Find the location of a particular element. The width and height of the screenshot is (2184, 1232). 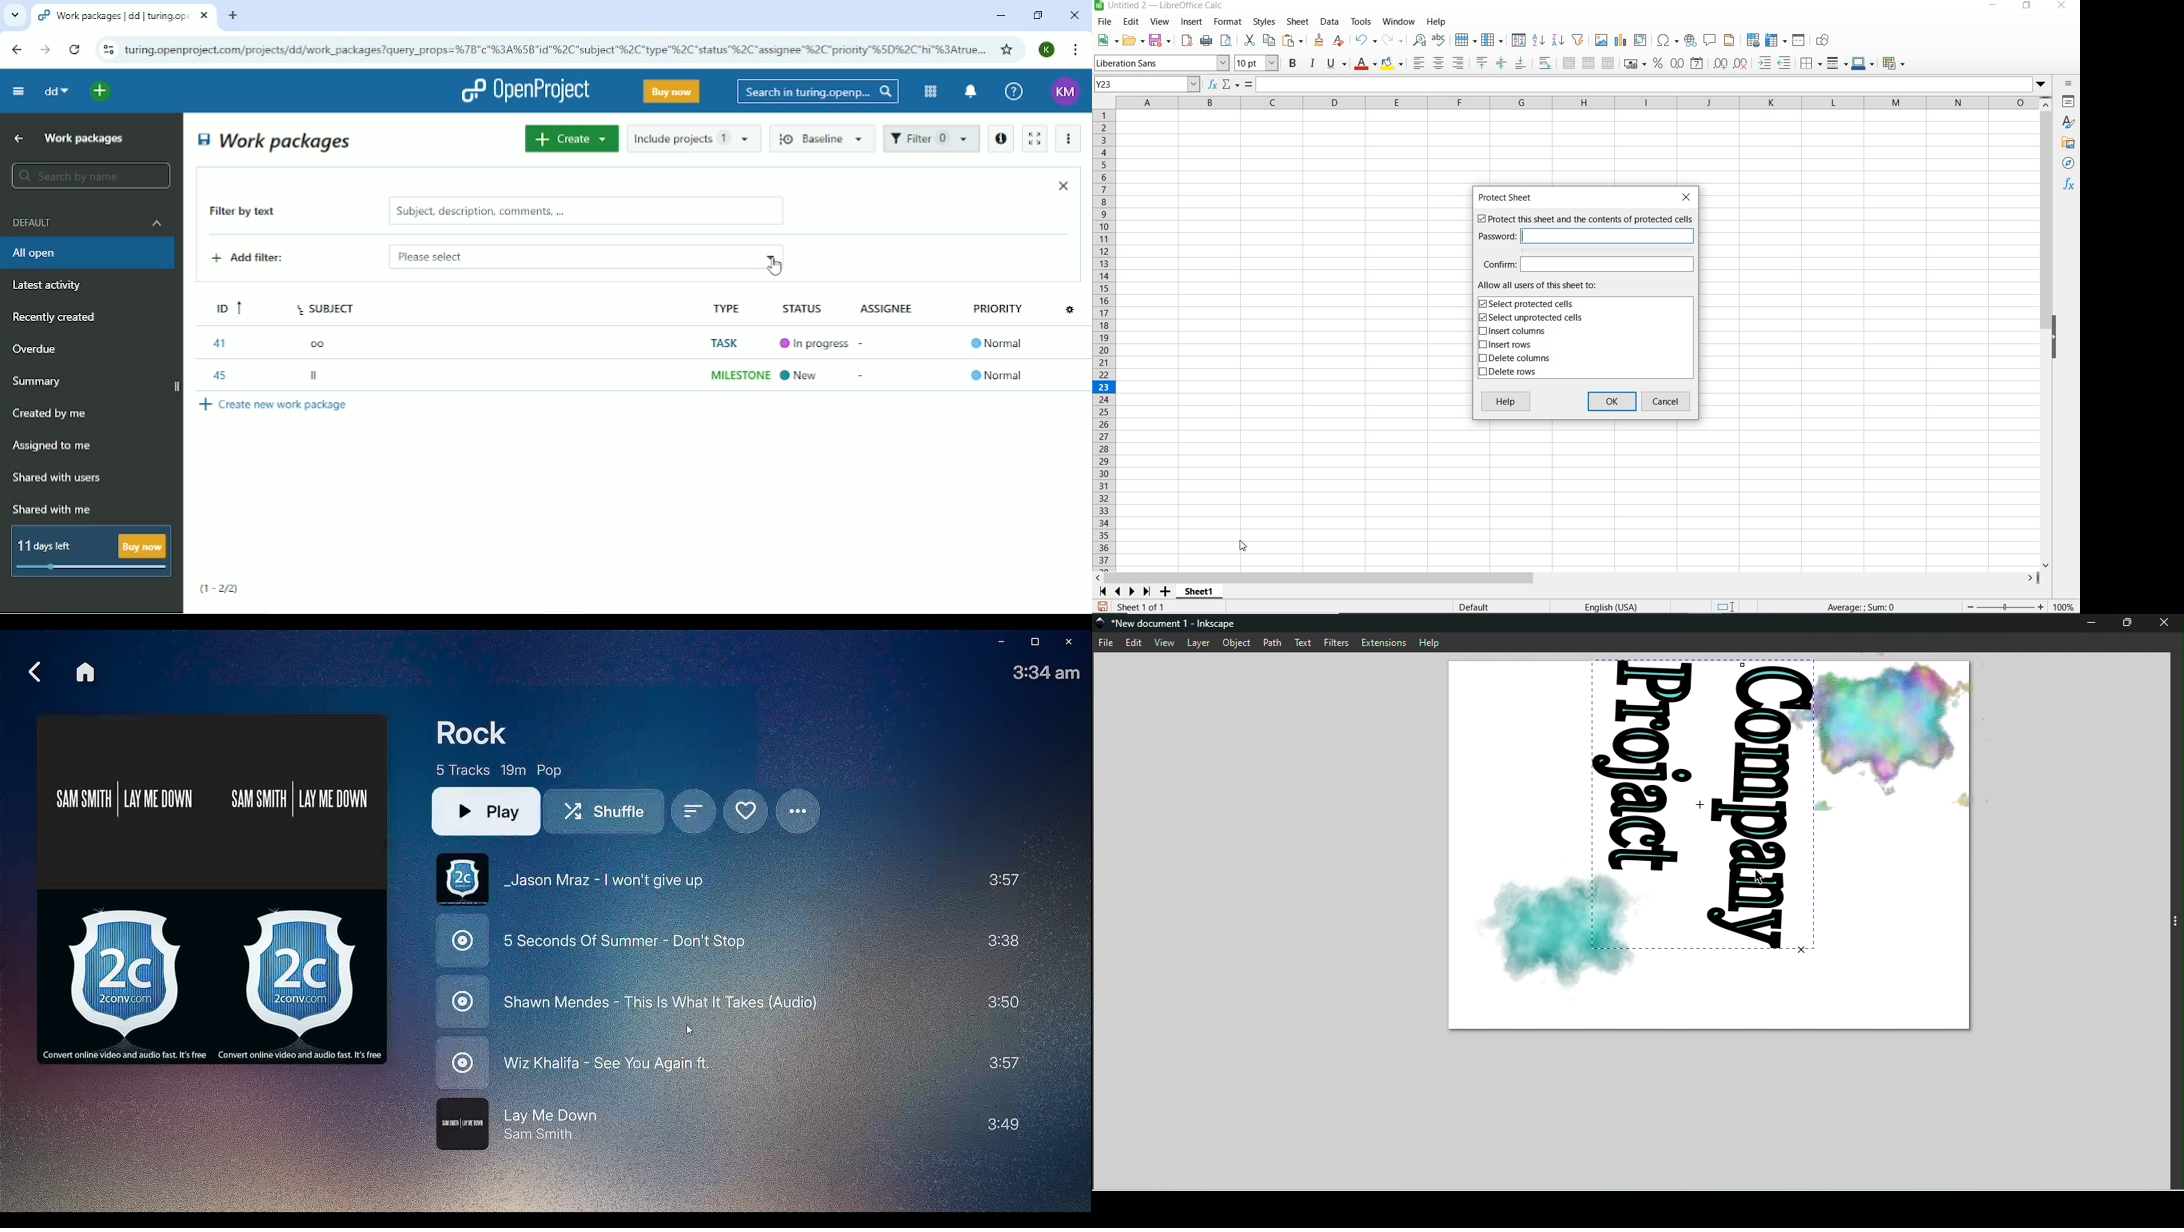

REDO is located at coordinates (1391, 39).